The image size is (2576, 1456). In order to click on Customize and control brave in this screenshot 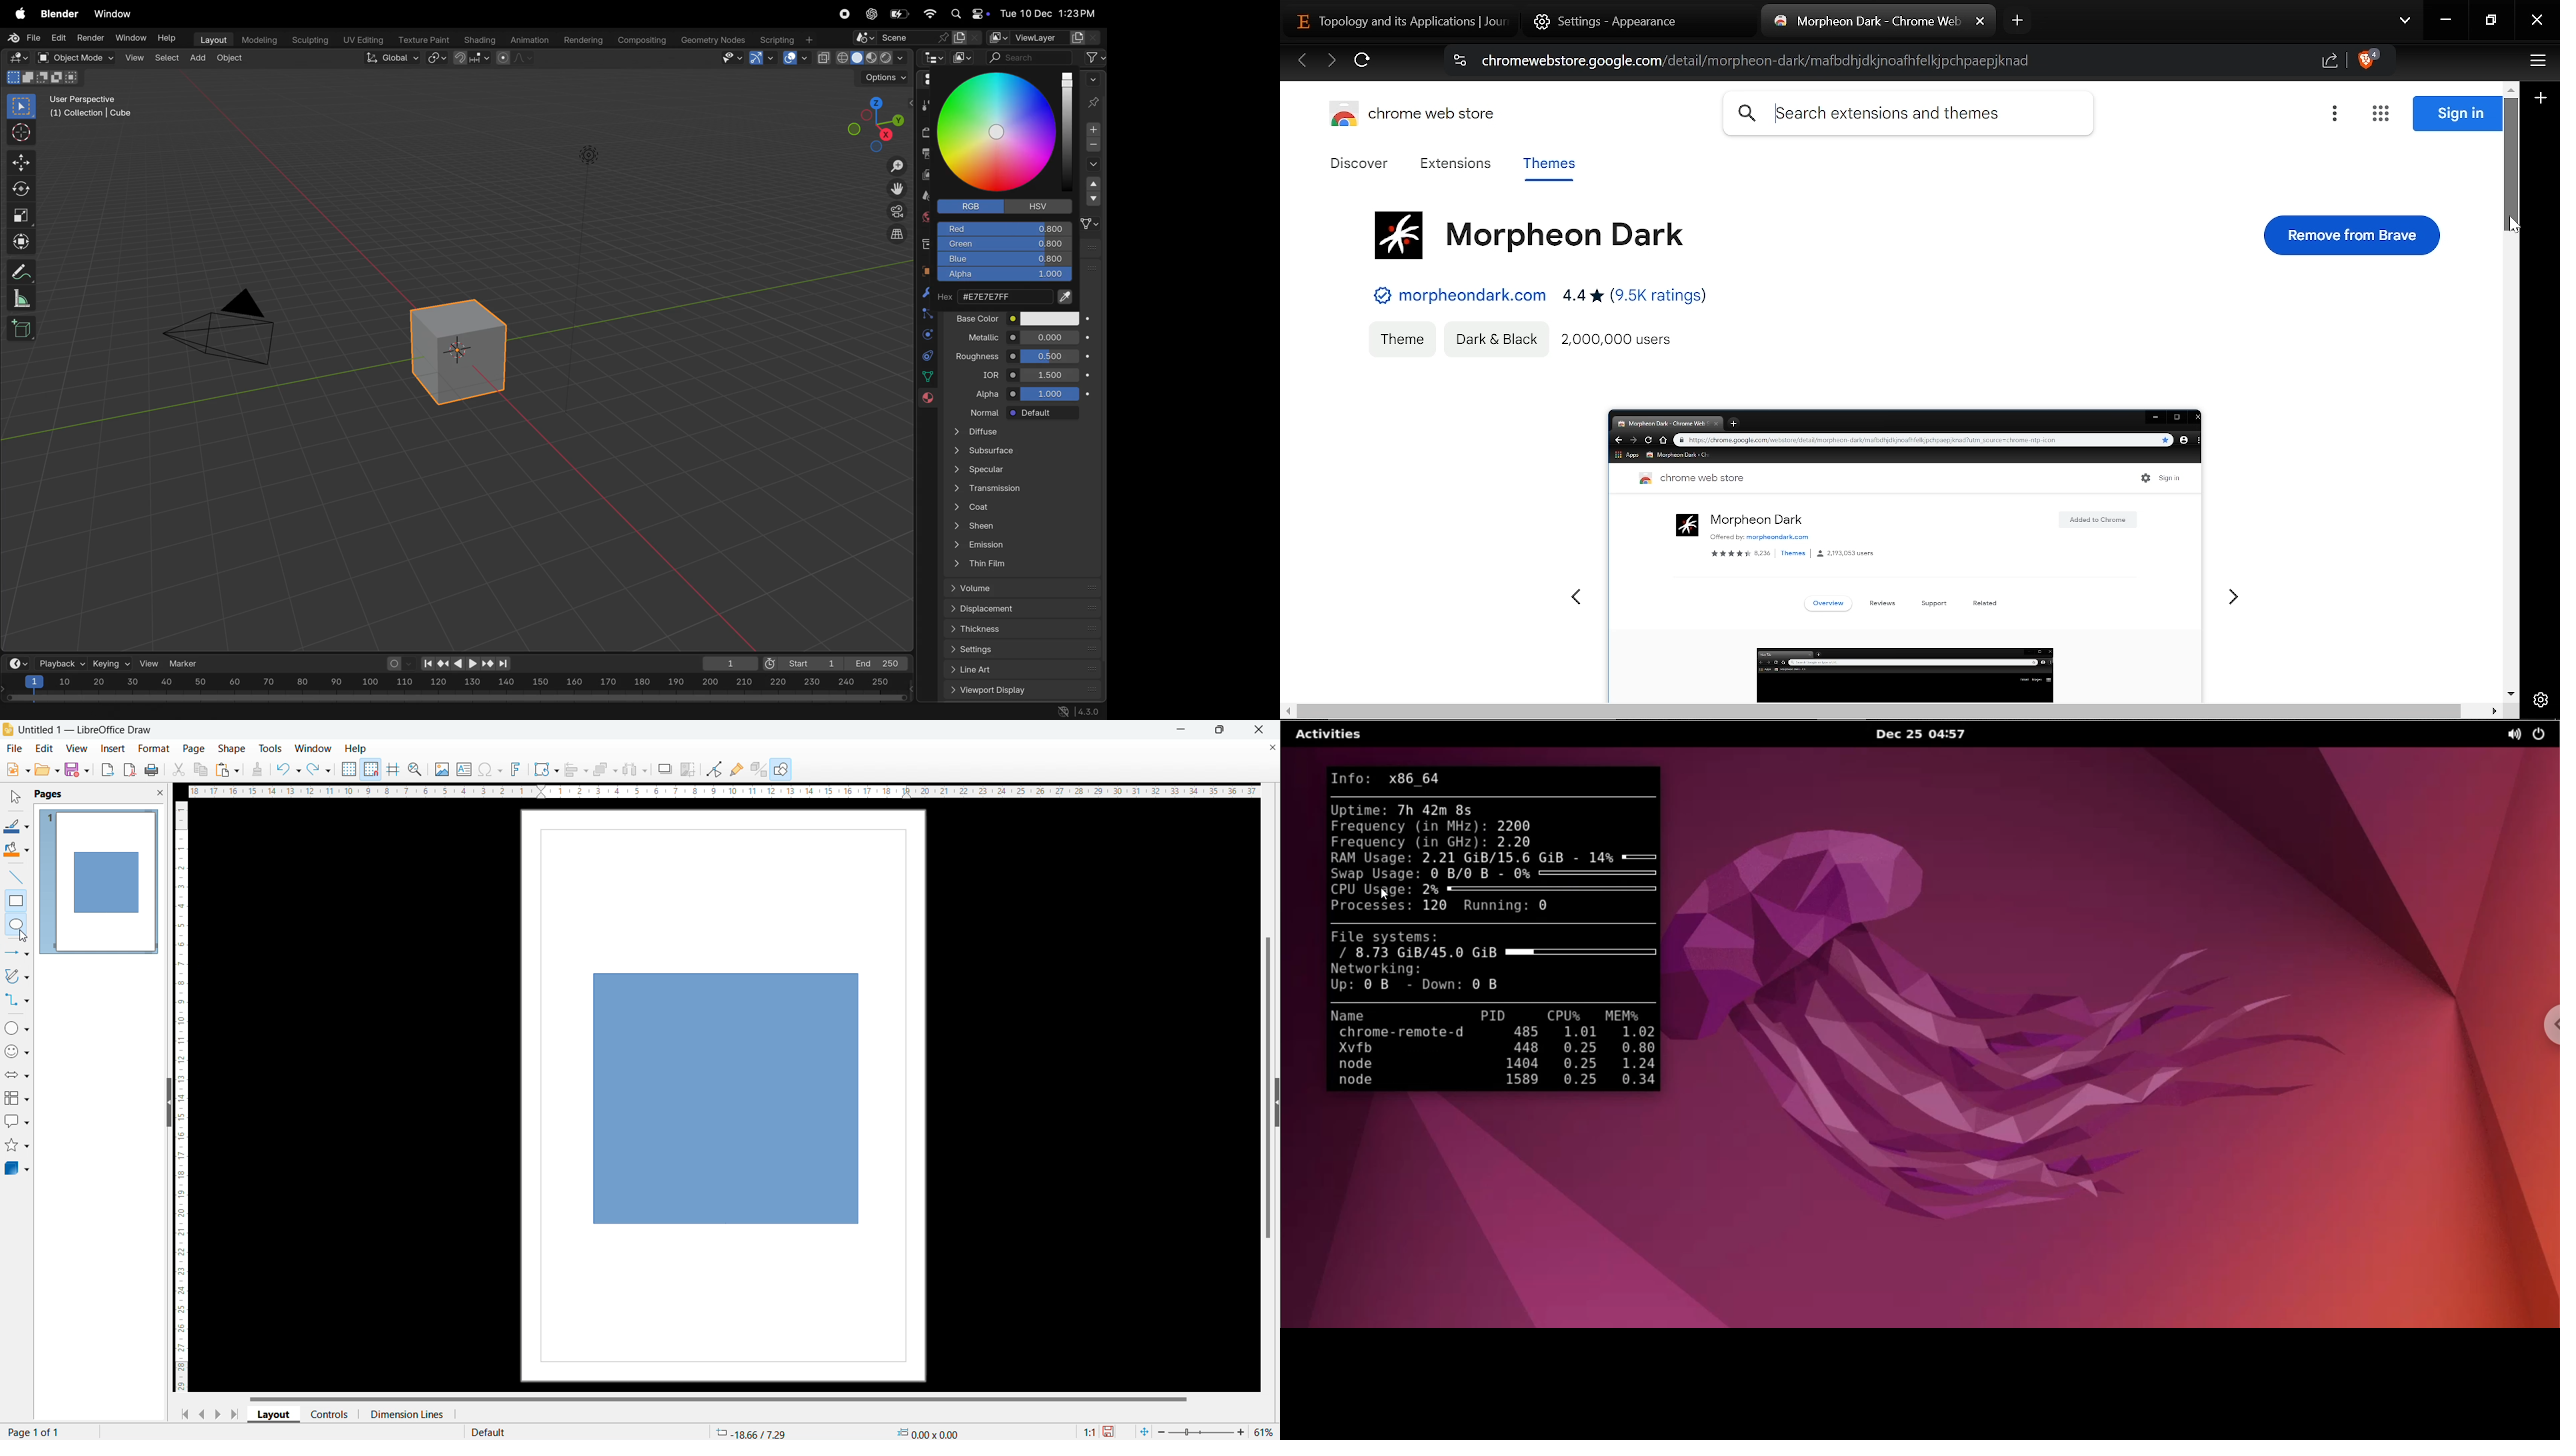, I will do `click(2535, 63)`.